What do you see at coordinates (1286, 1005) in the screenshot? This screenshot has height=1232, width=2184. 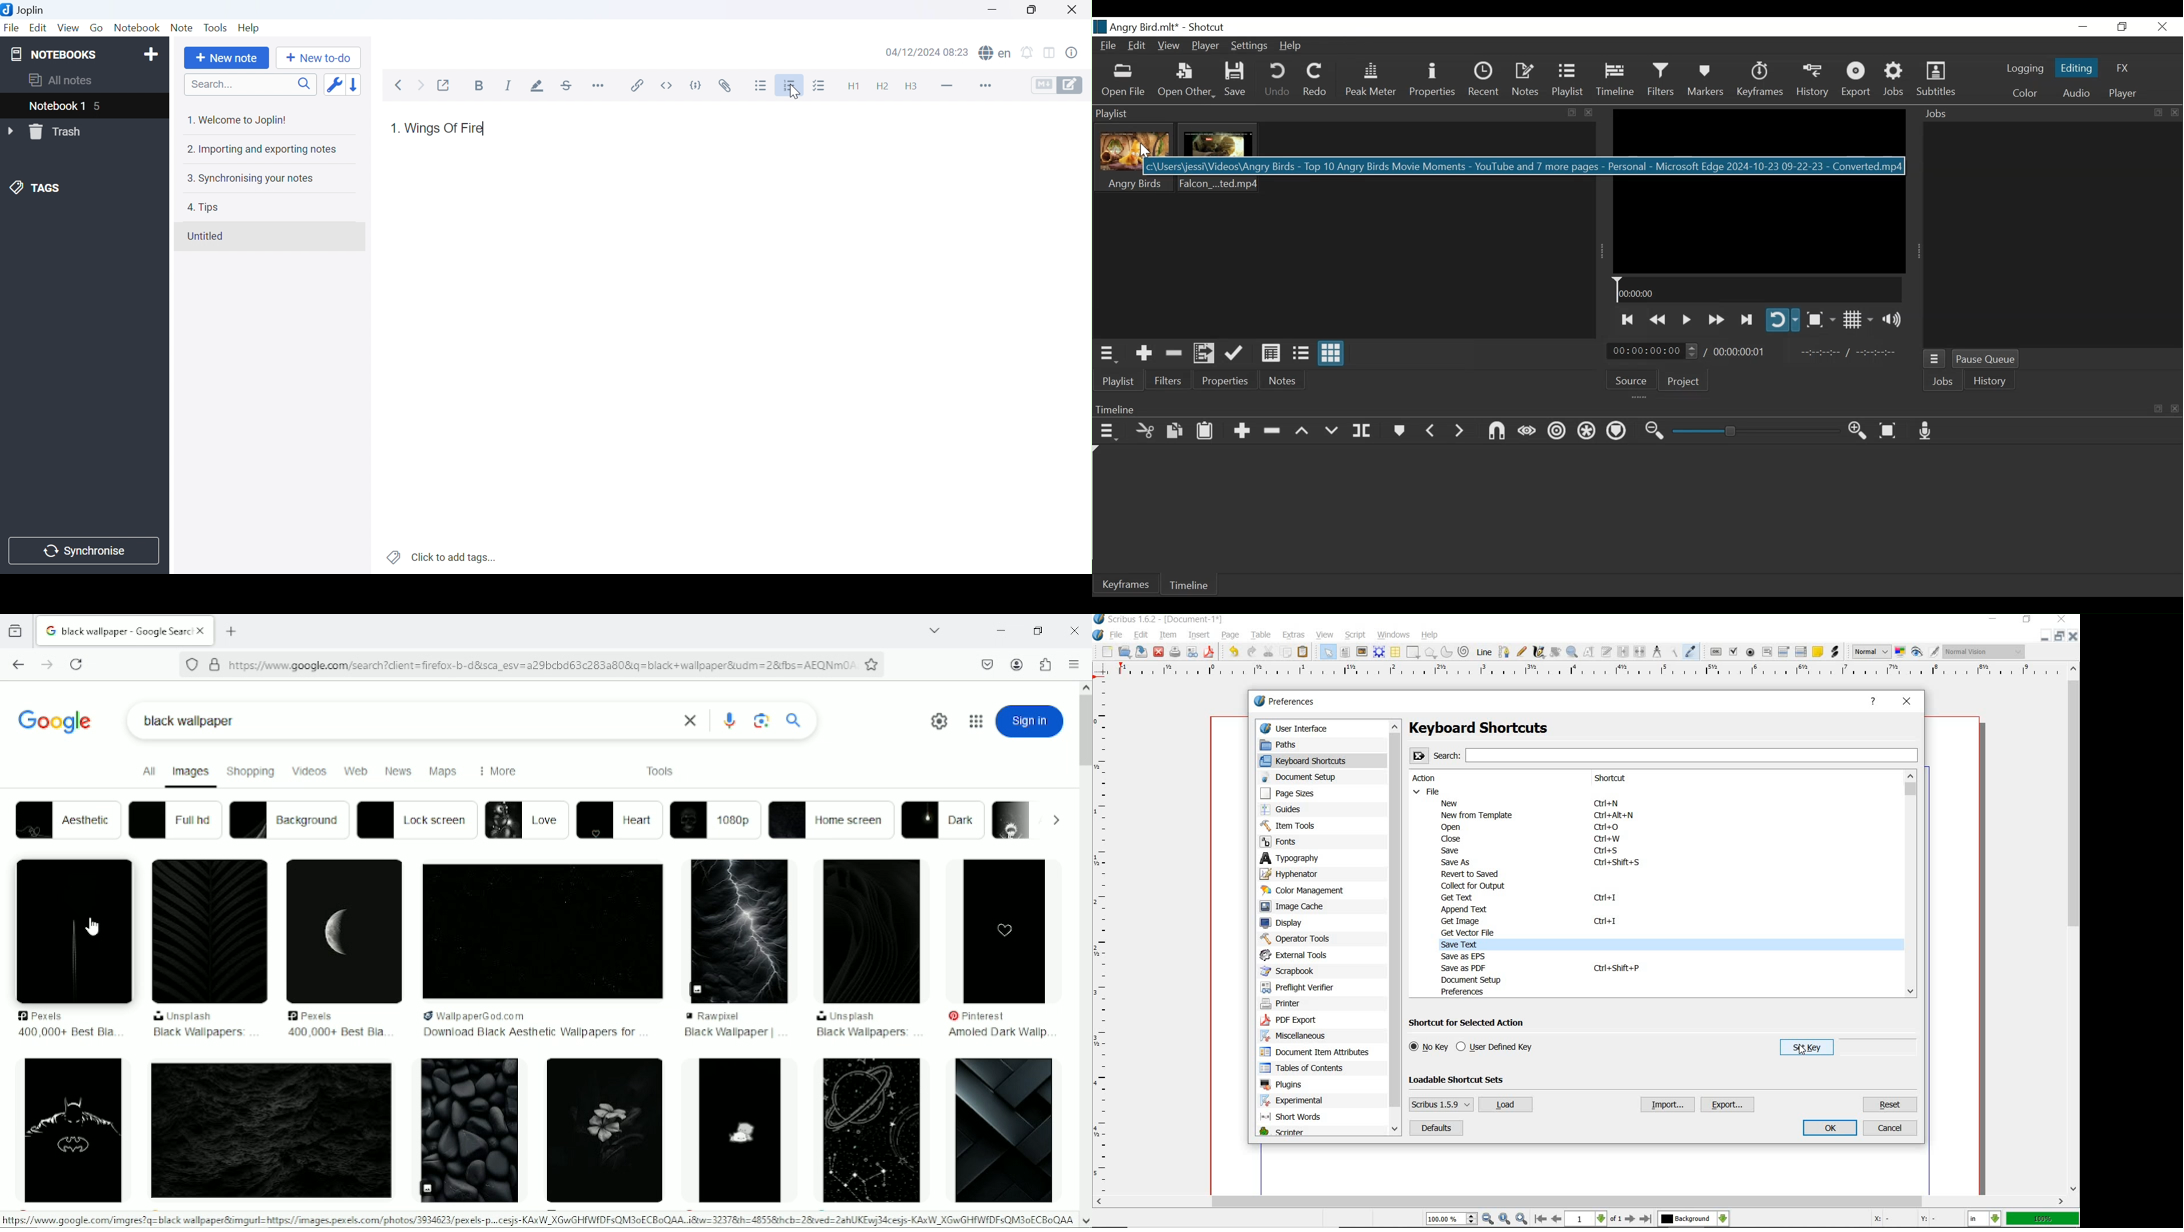 I see `printer` at bounding box center [1286, 1005].